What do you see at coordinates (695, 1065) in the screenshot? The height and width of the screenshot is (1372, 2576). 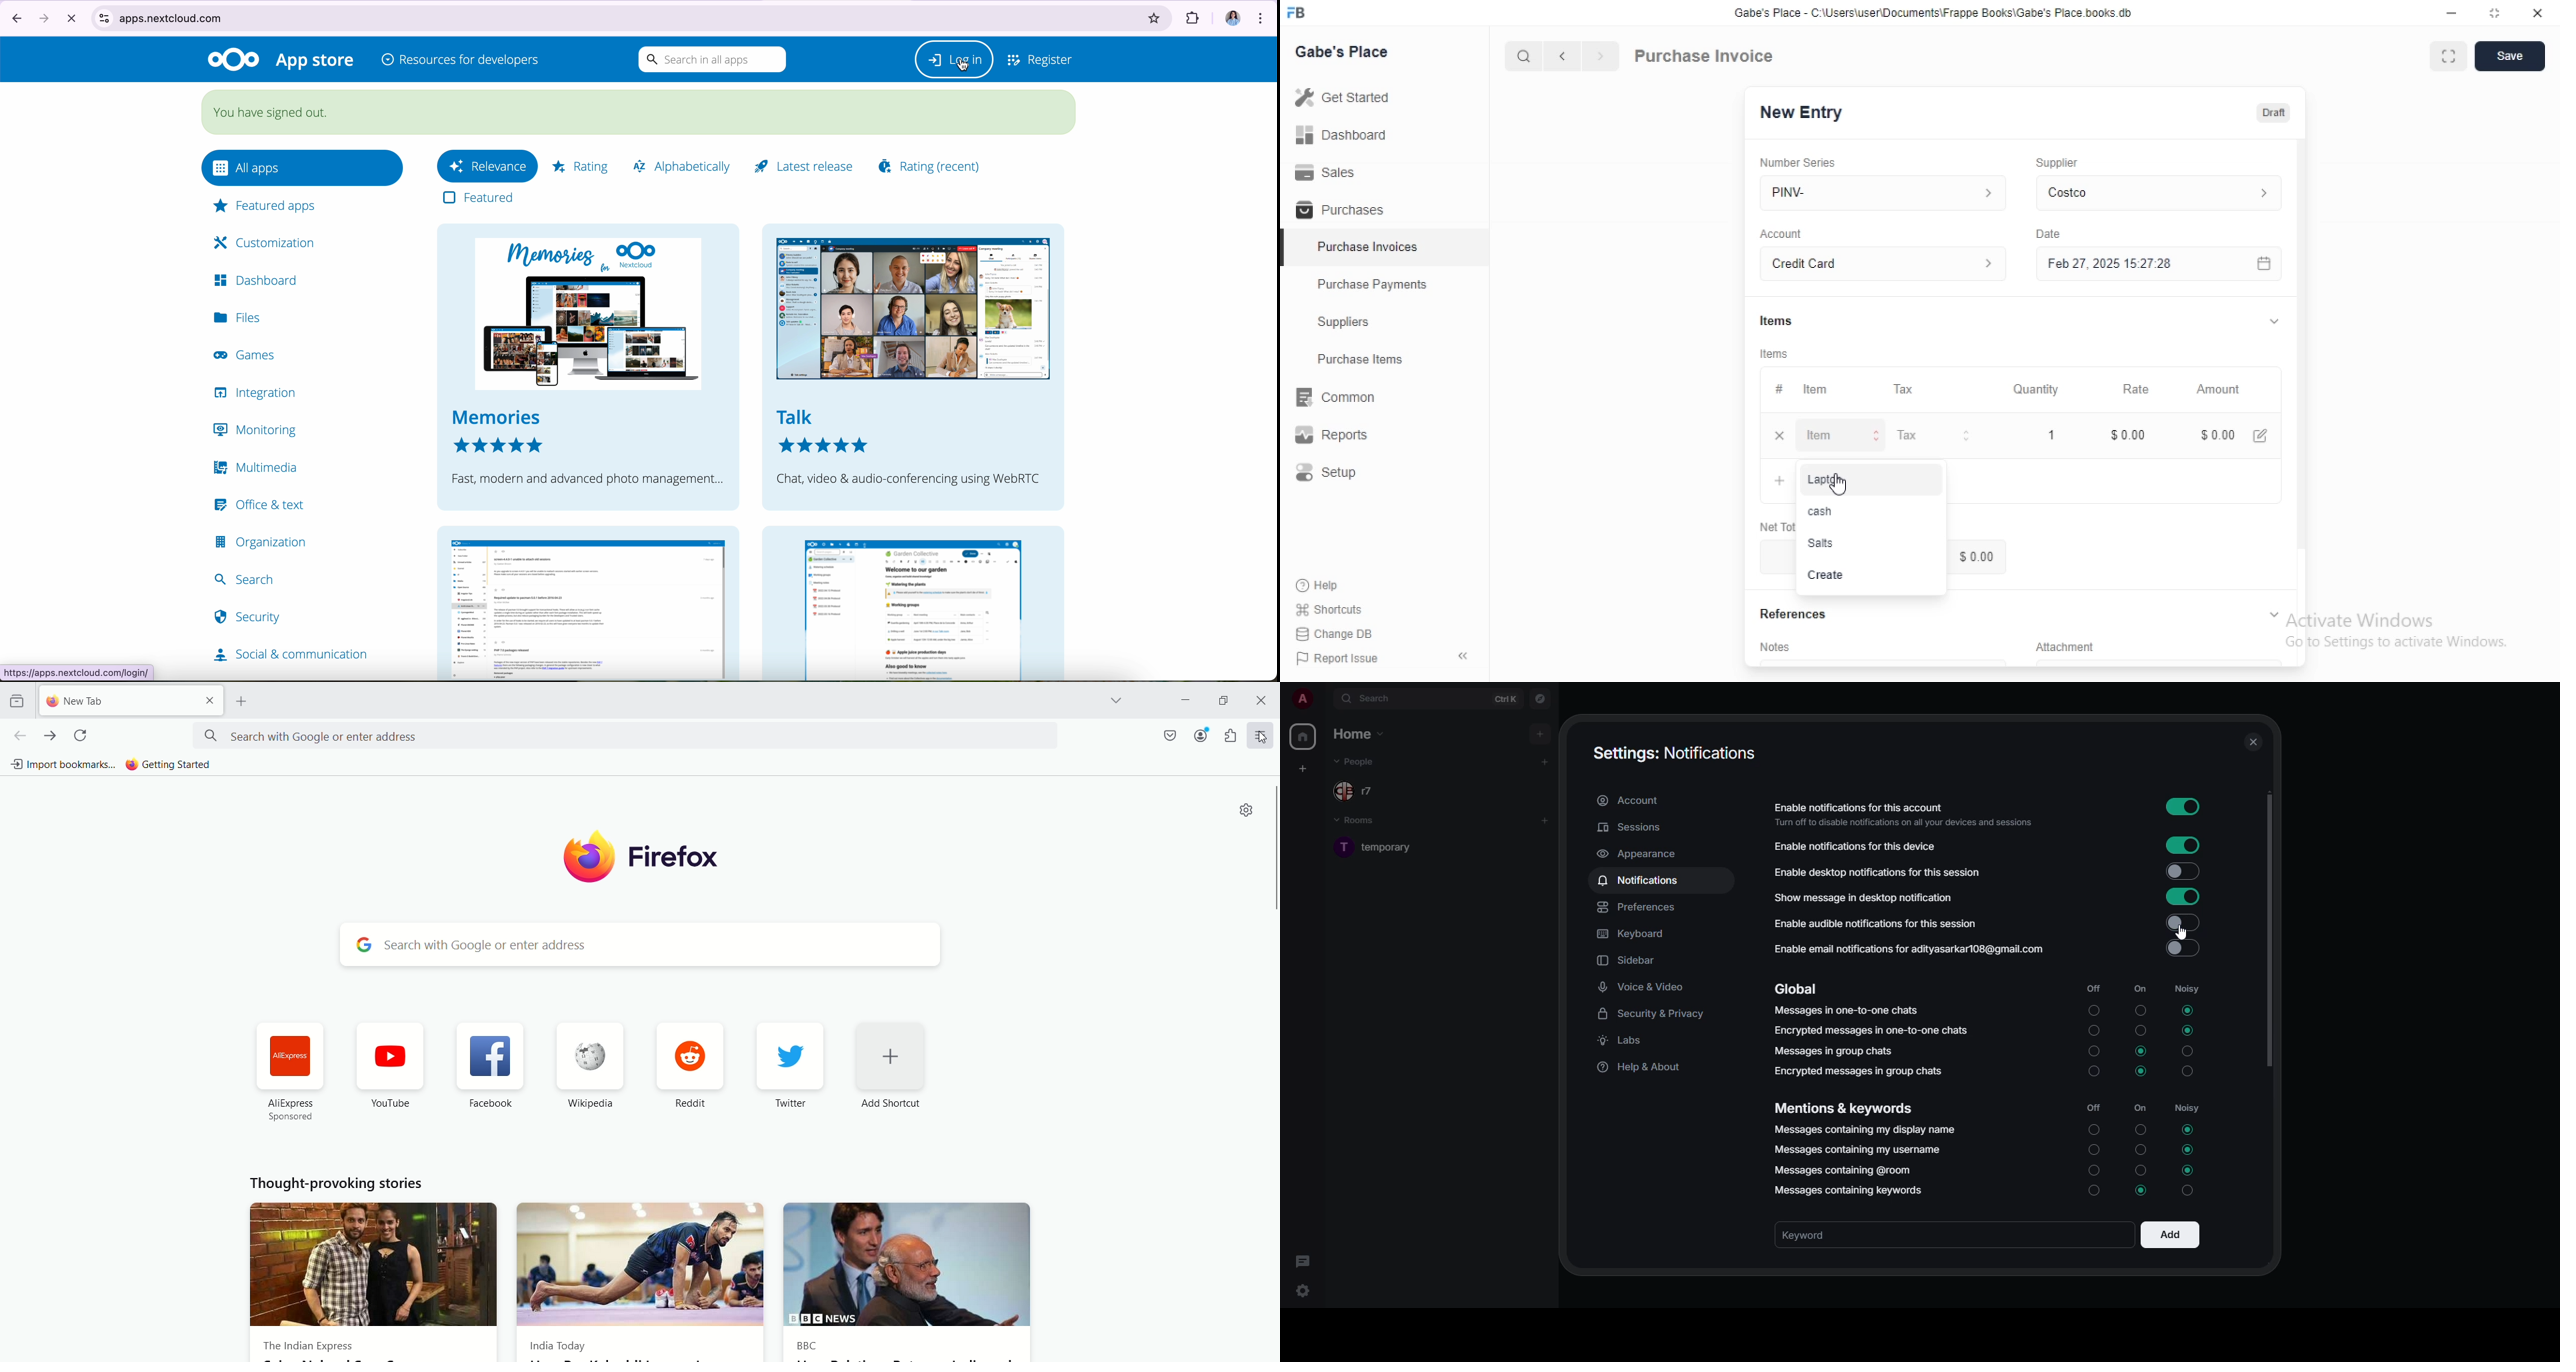 I see `reddit` at bounding box center [695, 1065].